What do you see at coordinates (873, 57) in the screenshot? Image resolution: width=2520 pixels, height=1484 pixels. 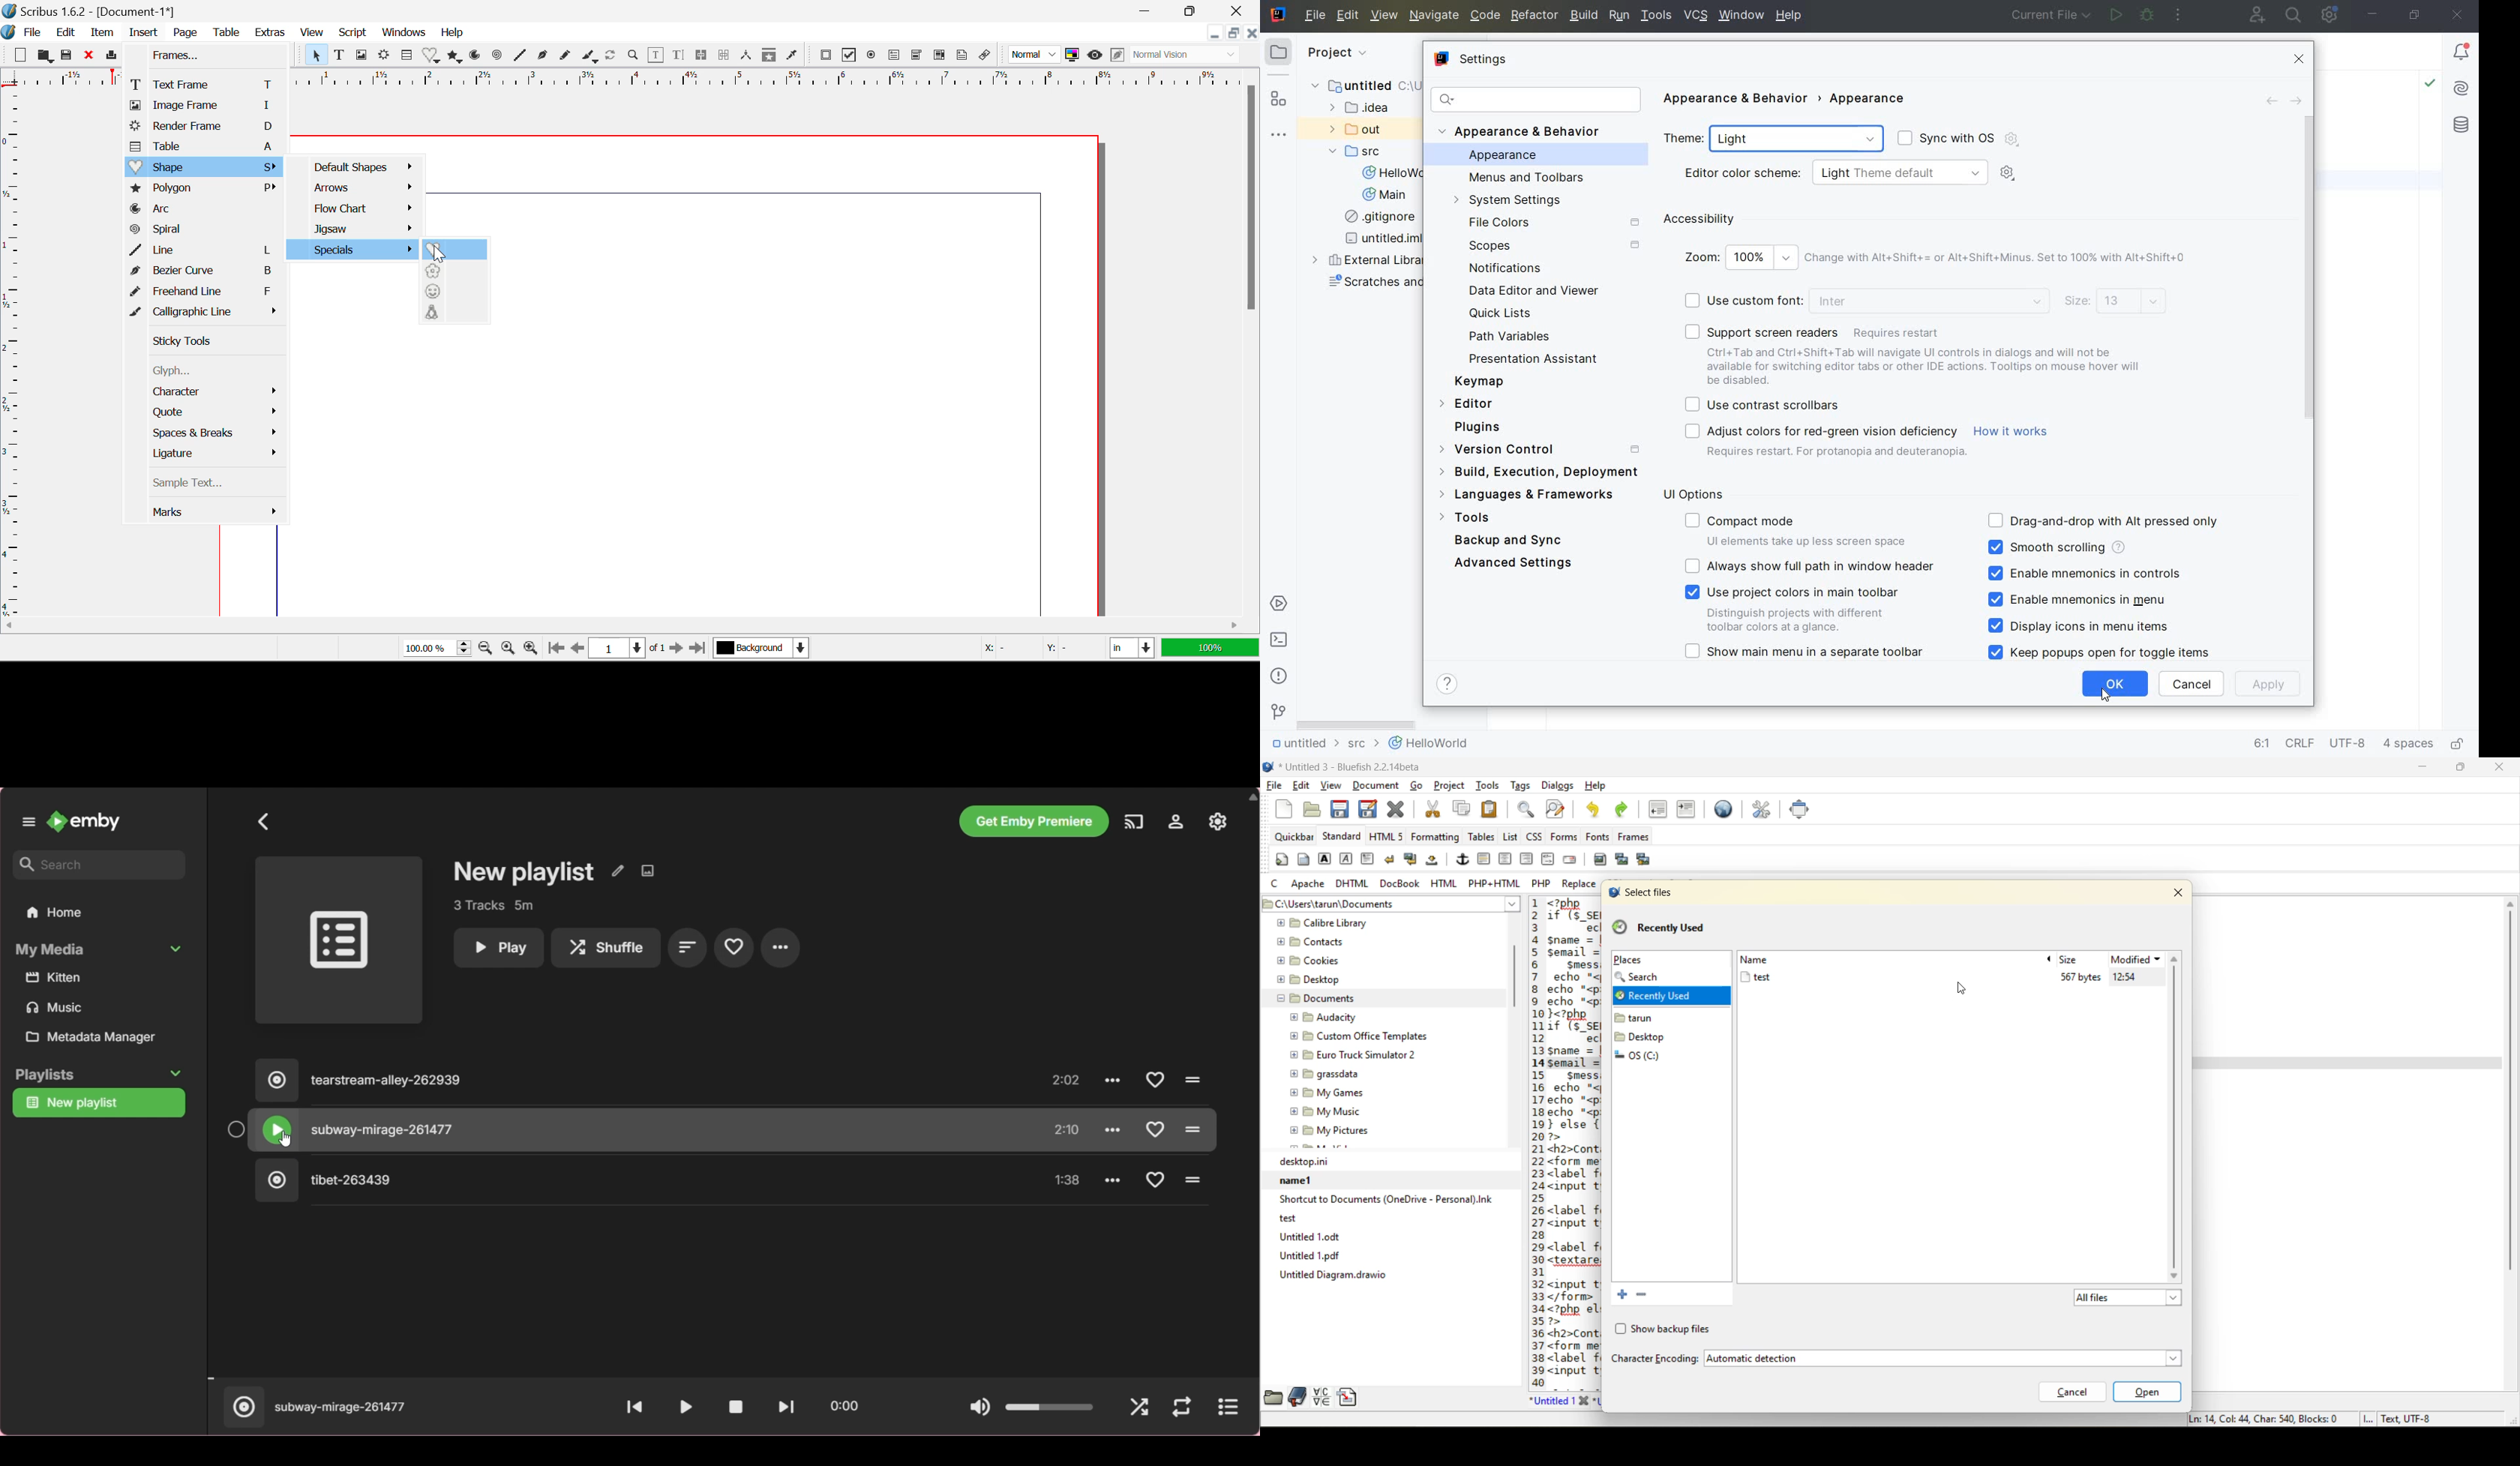 I see `Pdf Radio Button` at bounding box center [873, 57].